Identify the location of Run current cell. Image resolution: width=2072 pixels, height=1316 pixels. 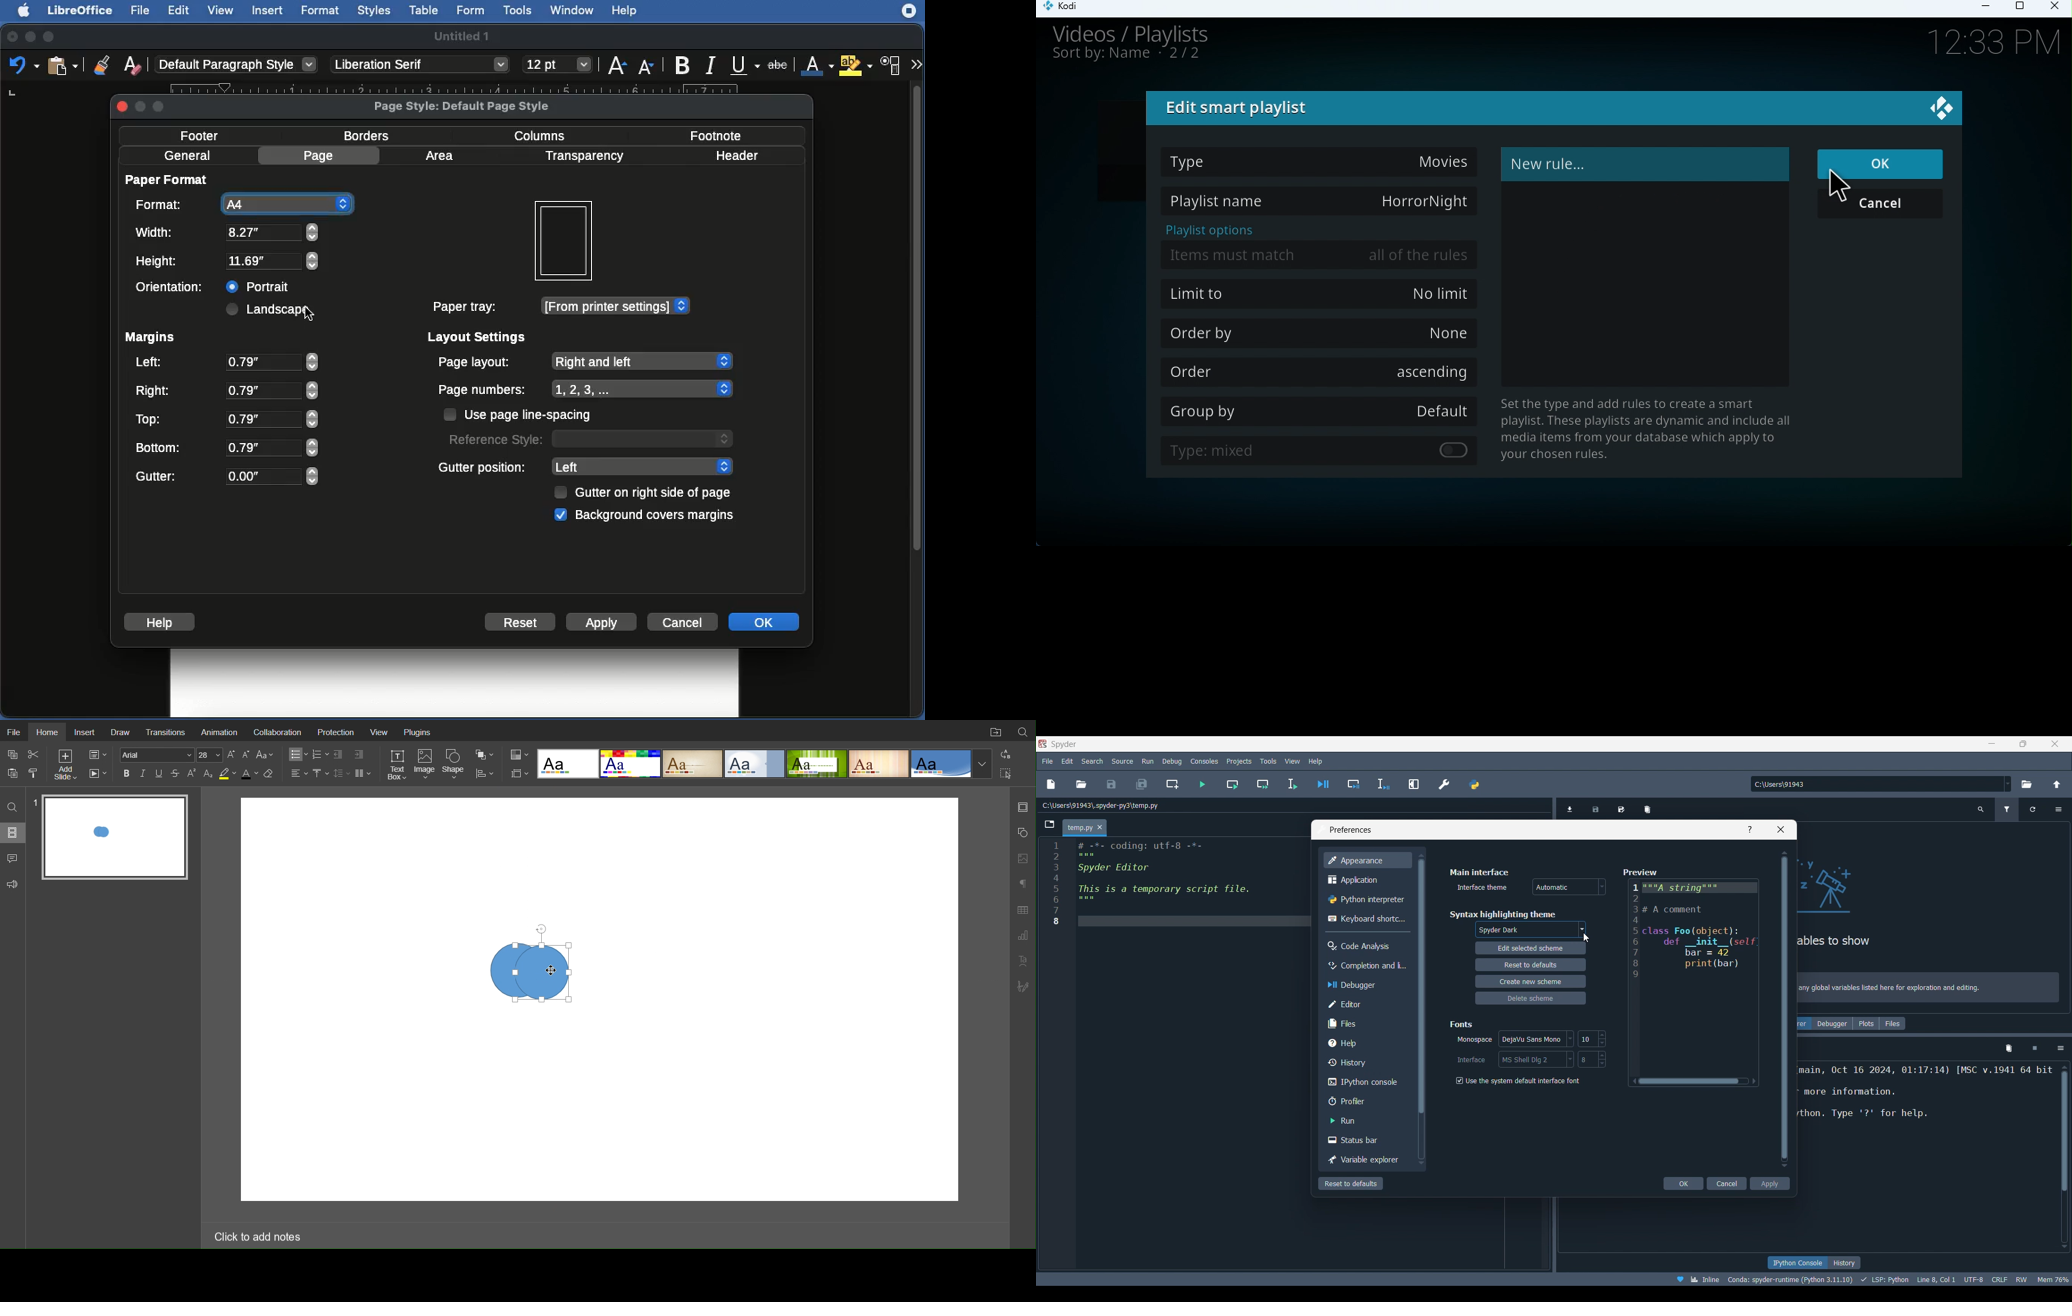
(1232, 784).